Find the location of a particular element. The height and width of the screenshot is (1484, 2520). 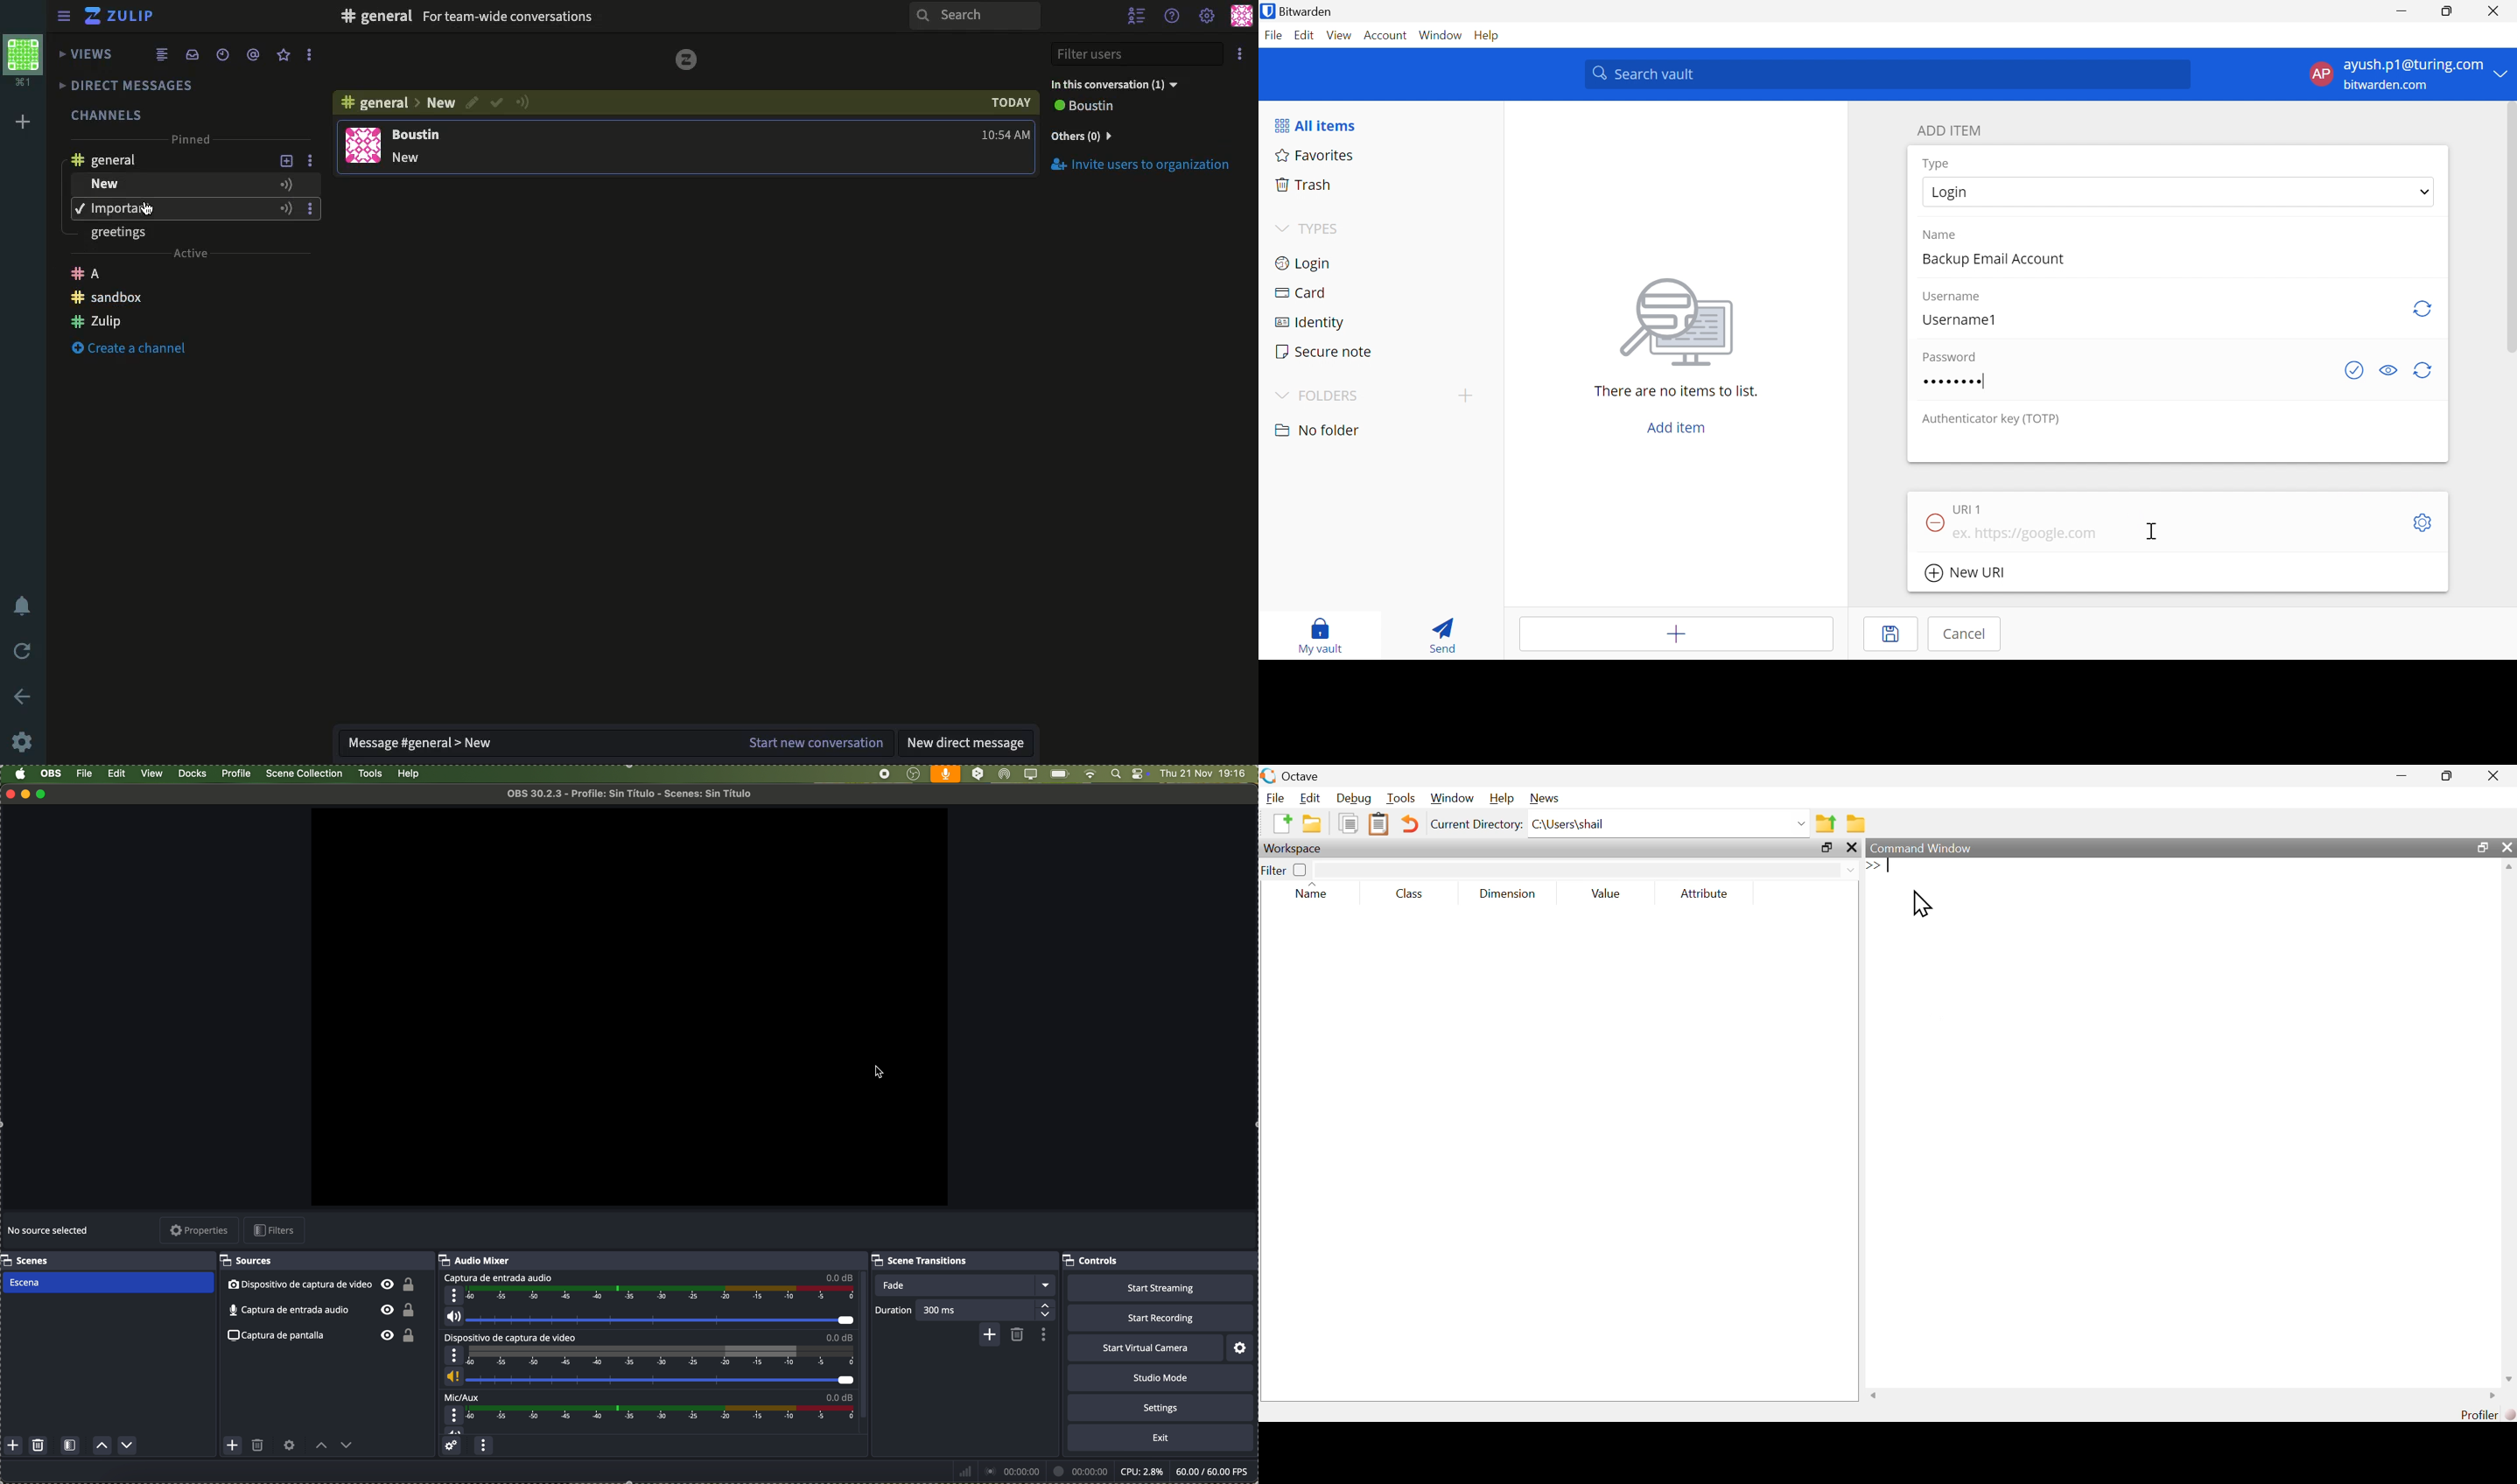

Zulip is located at coordinates (159, 324).